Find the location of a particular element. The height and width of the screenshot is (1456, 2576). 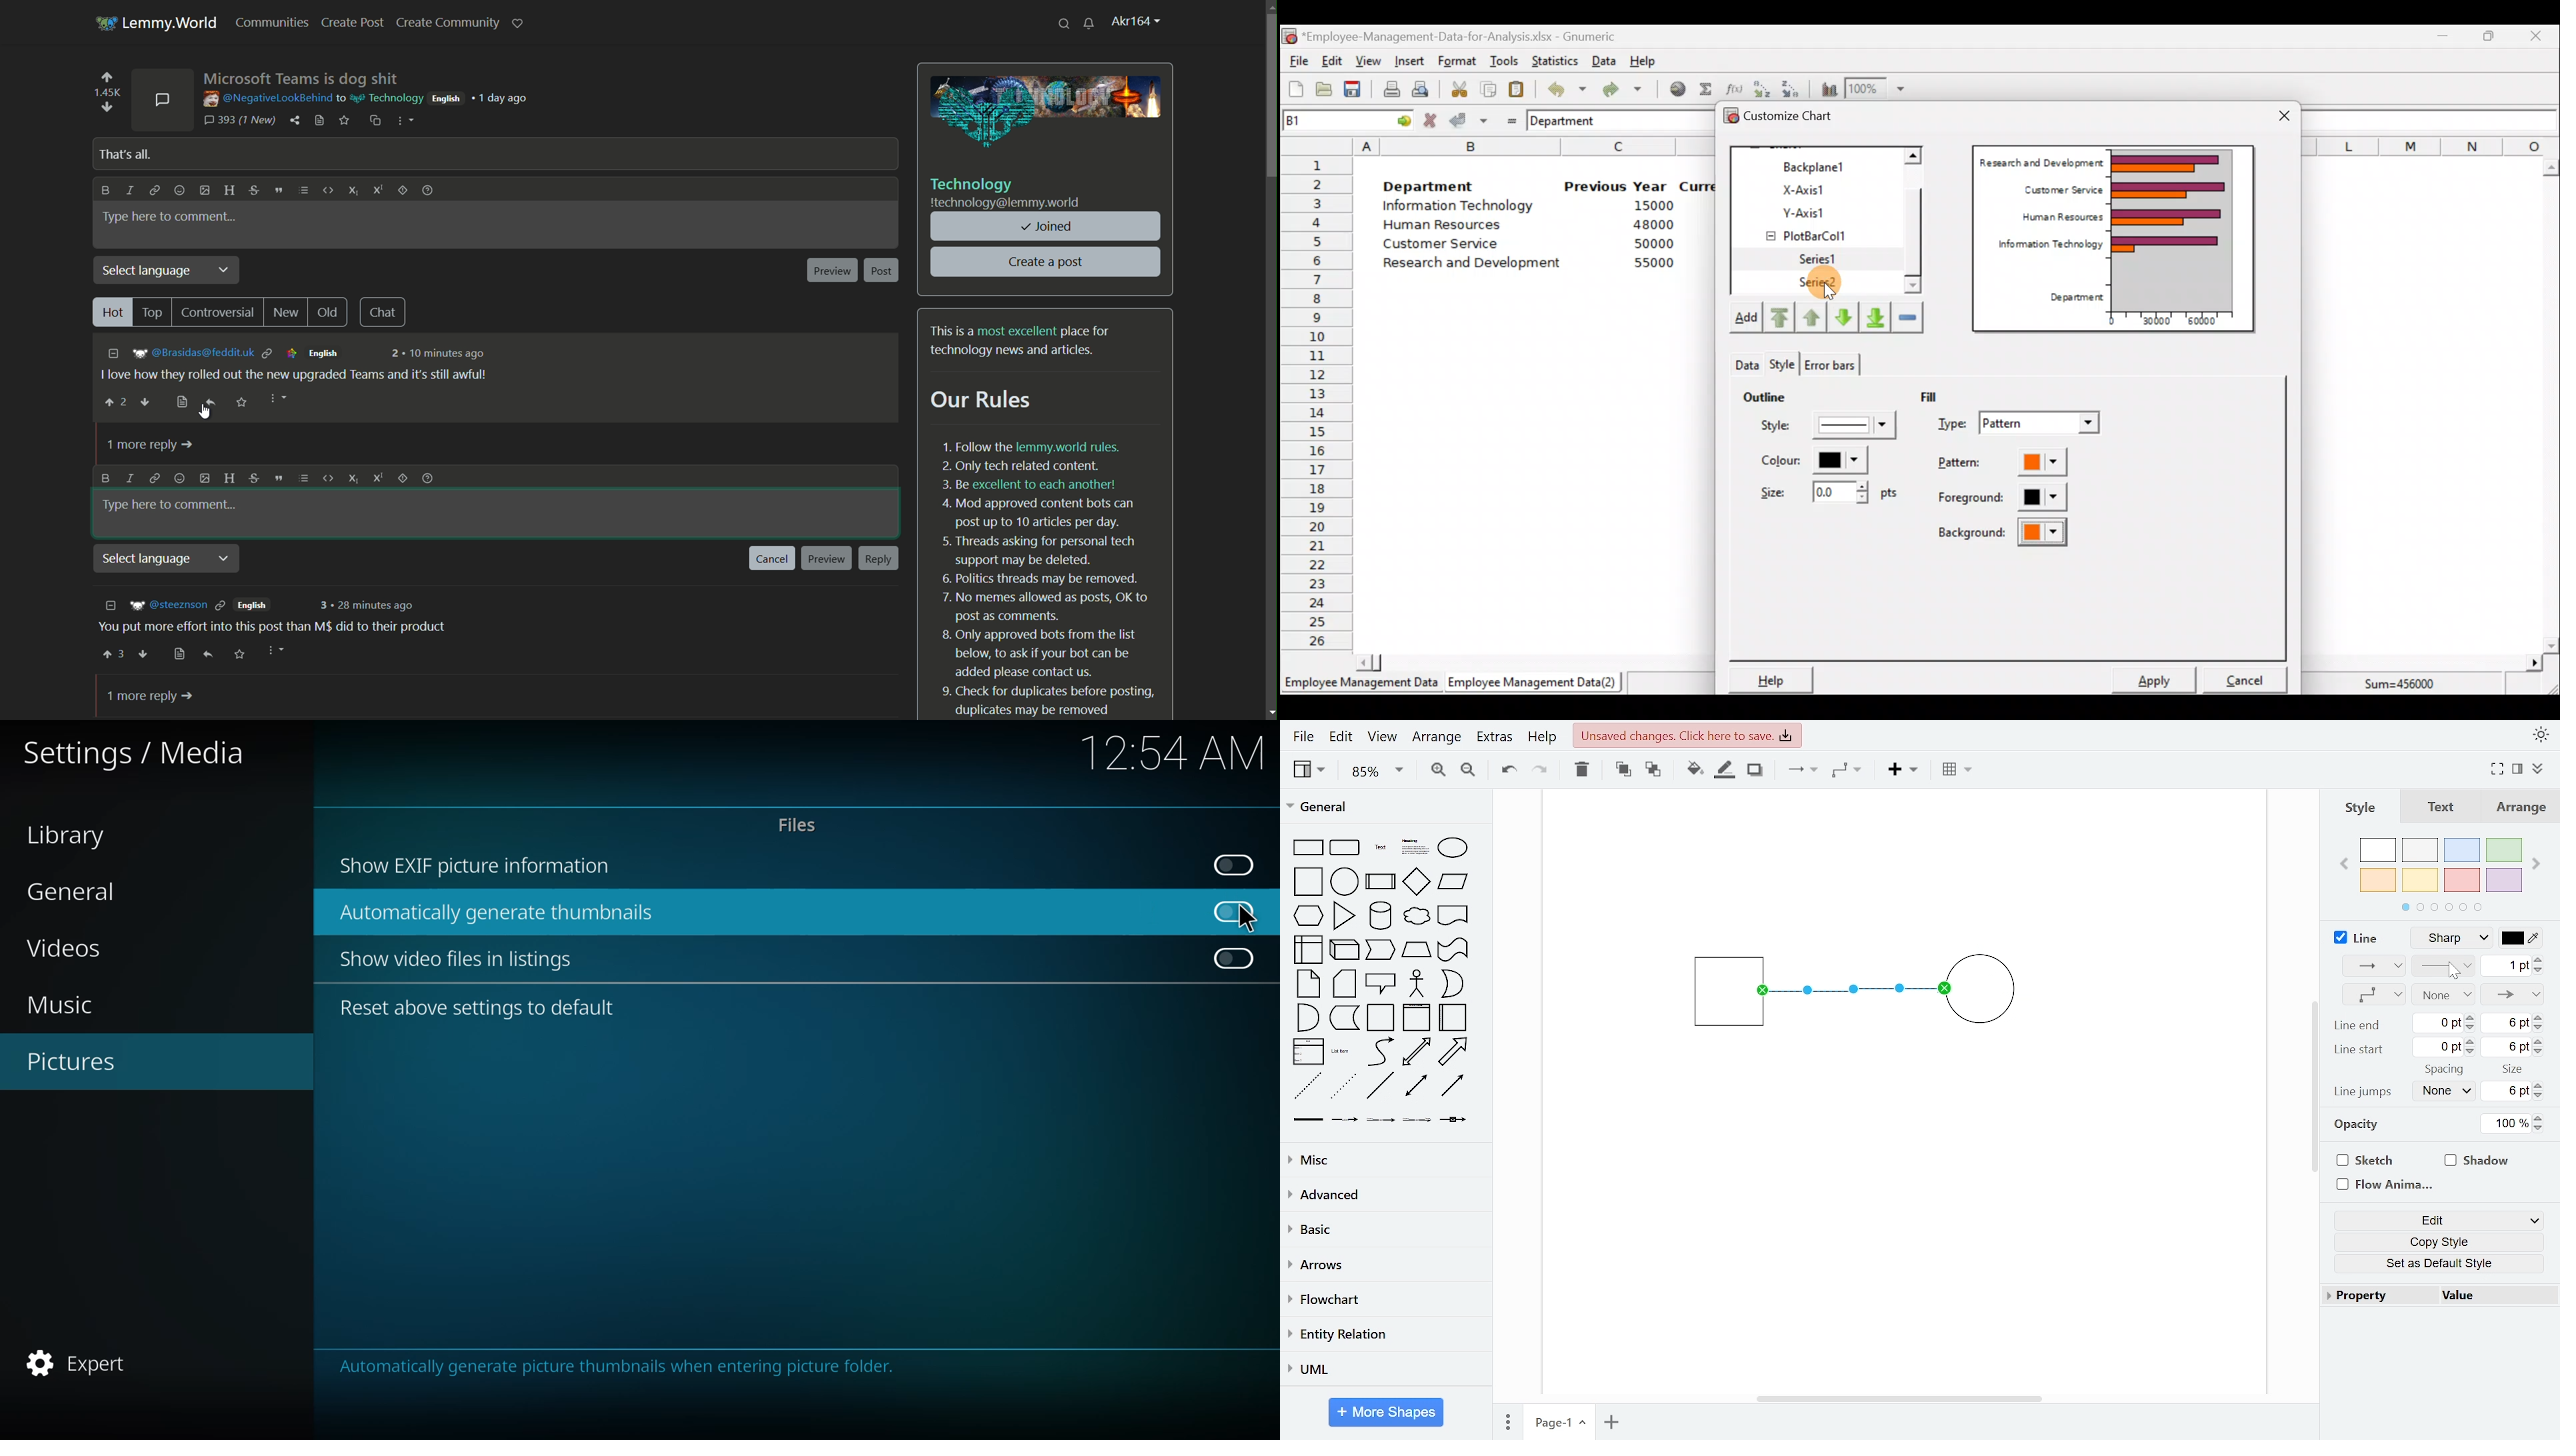

go to is located at coordinates (1399, 119).